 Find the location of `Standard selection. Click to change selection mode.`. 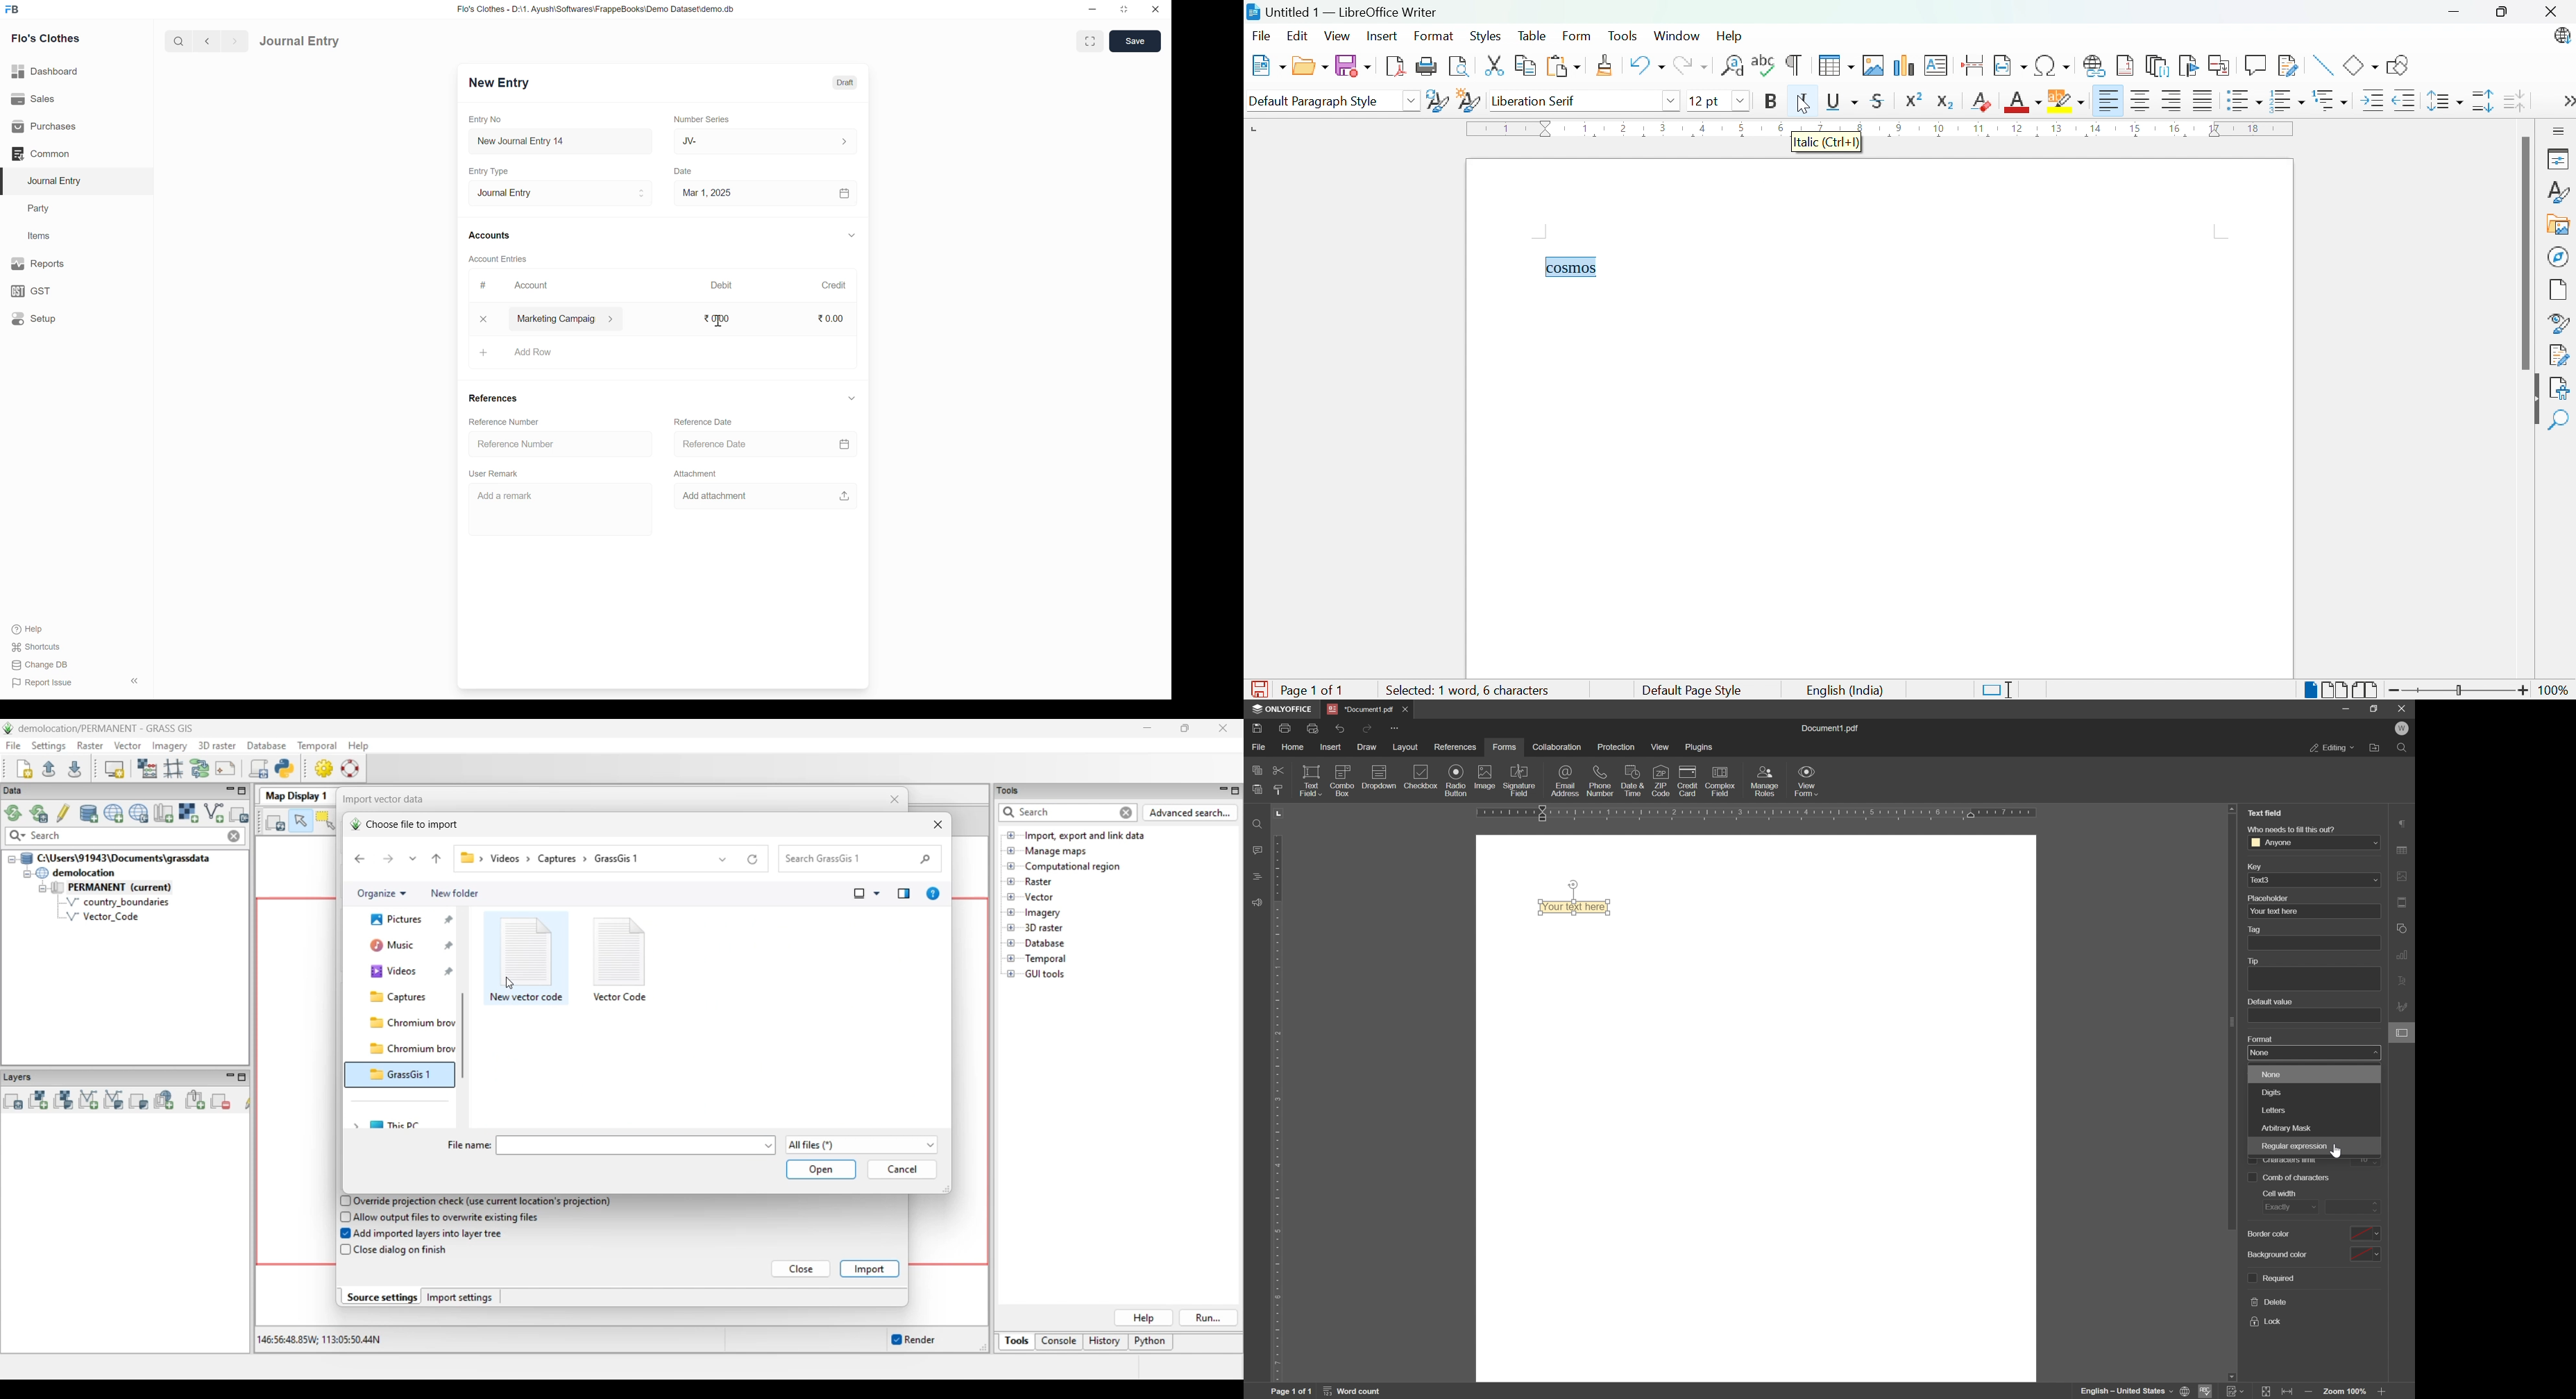

Standard selection. Click to change selection mode. is located at coordinates (1998, 690).